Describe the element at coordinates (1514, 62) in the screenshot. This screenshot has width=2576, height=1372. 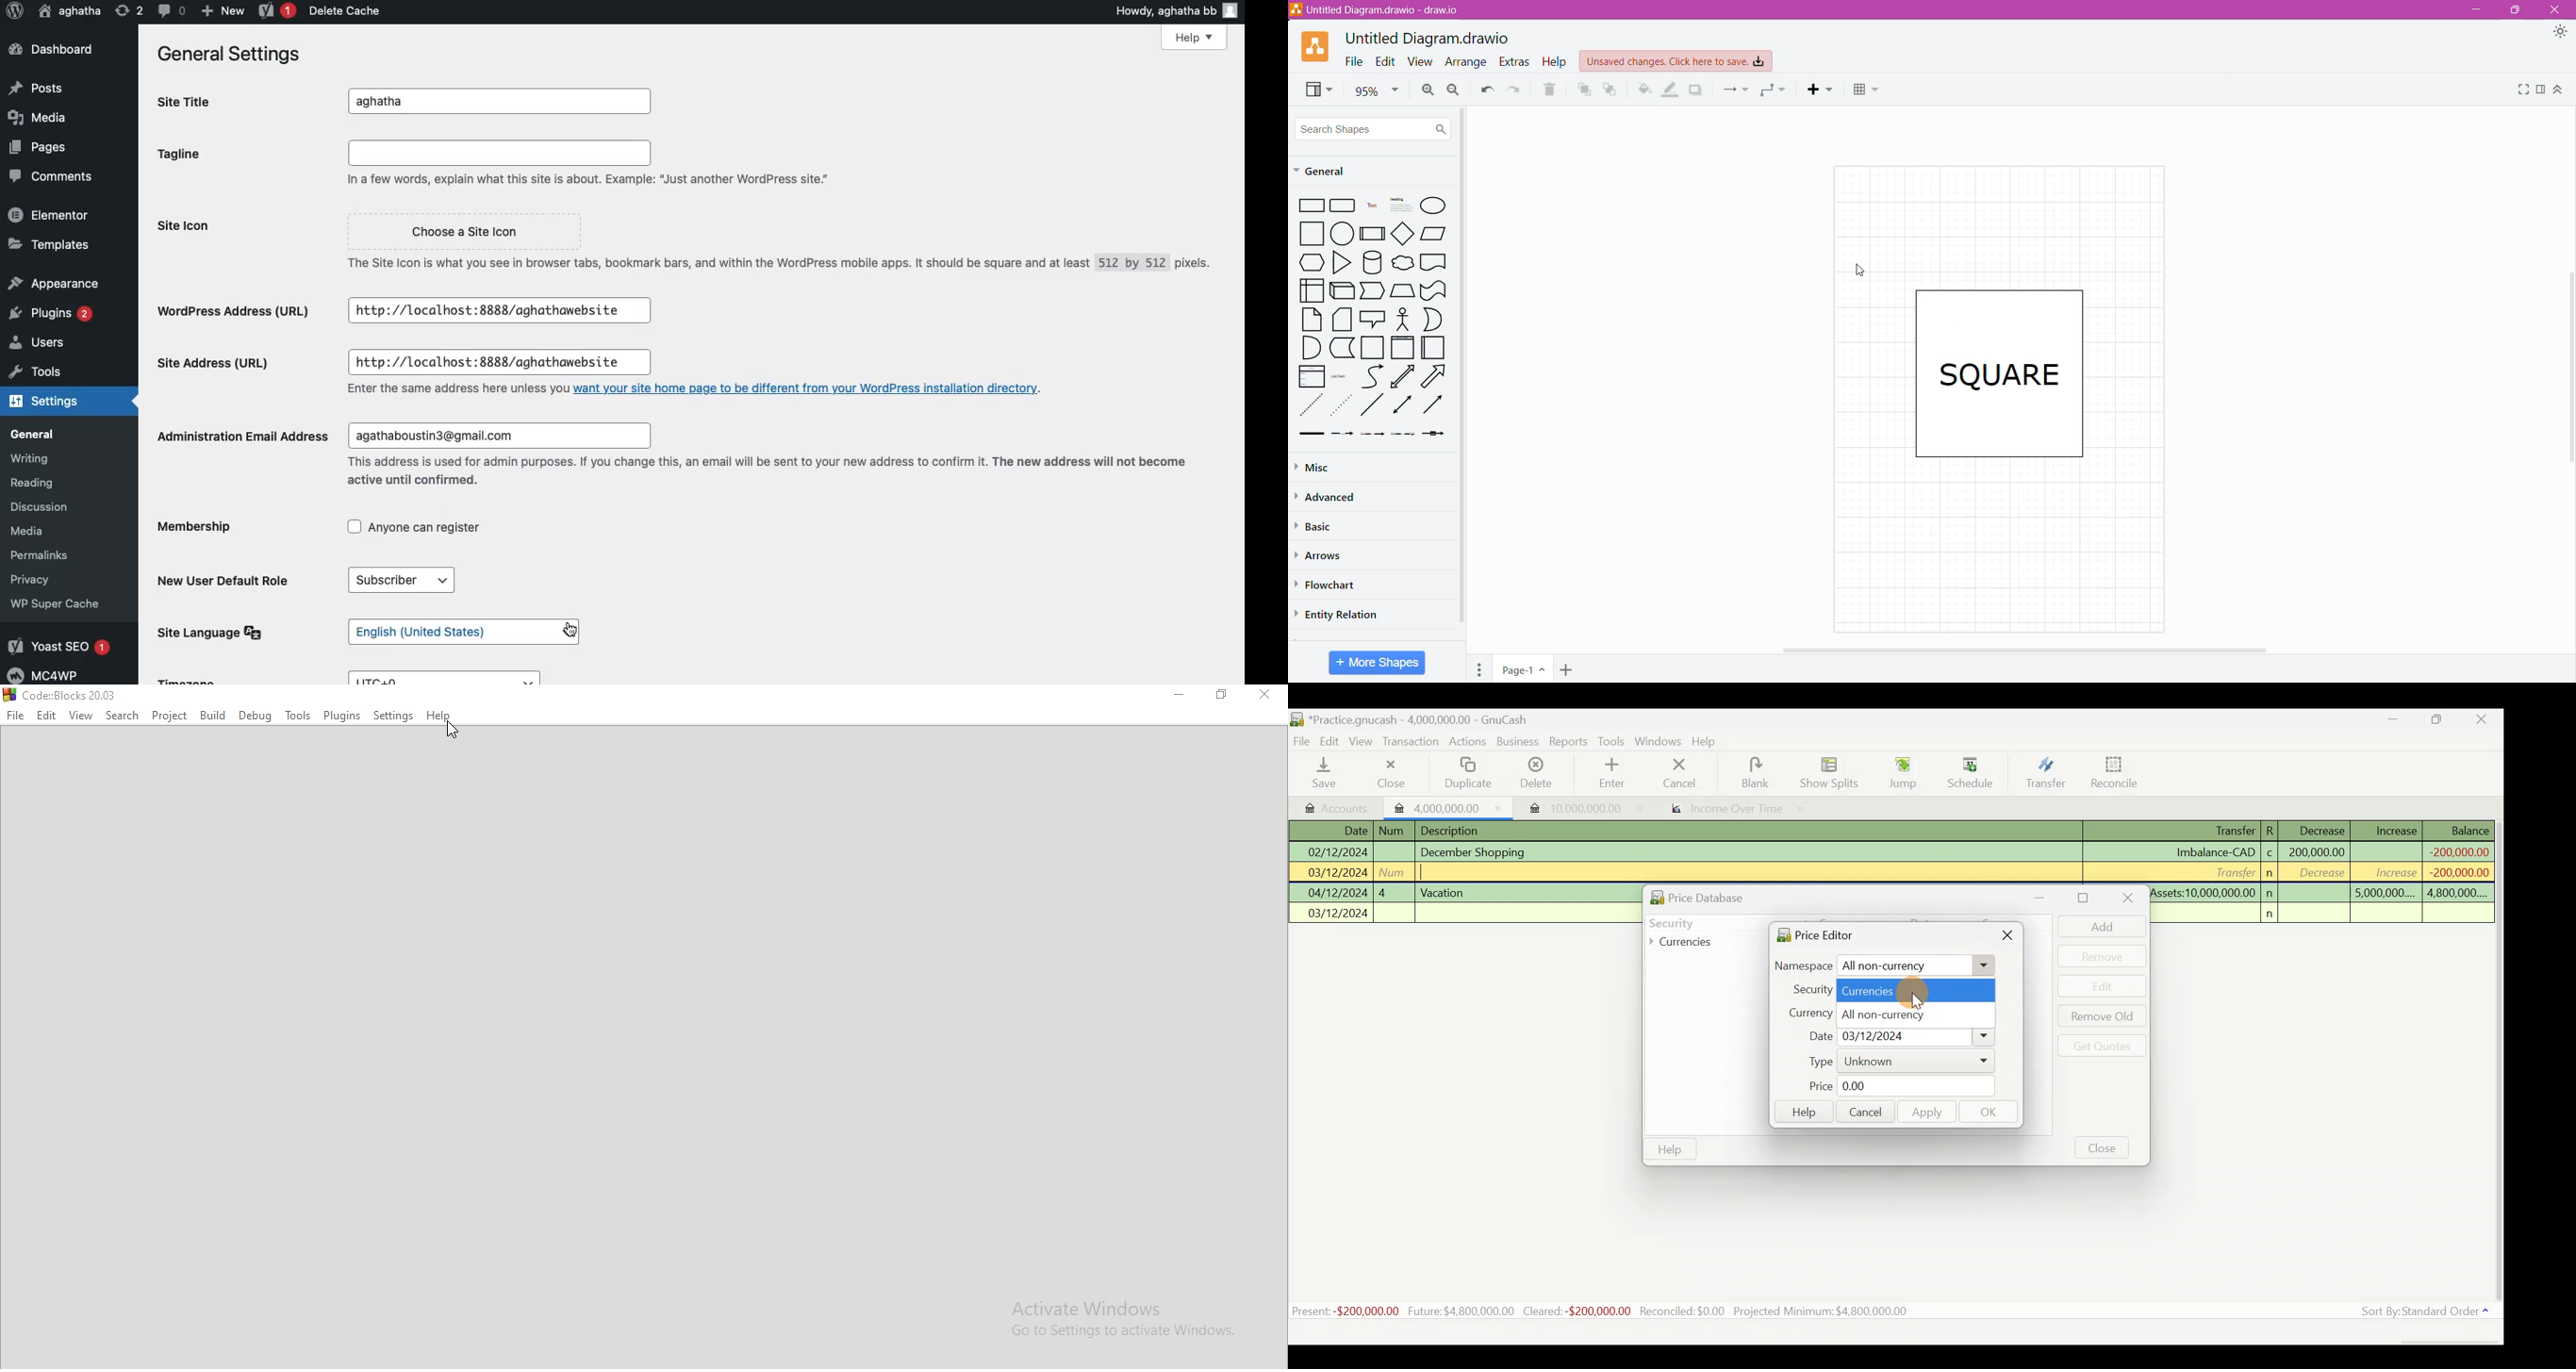
I see `Extras` at that location.